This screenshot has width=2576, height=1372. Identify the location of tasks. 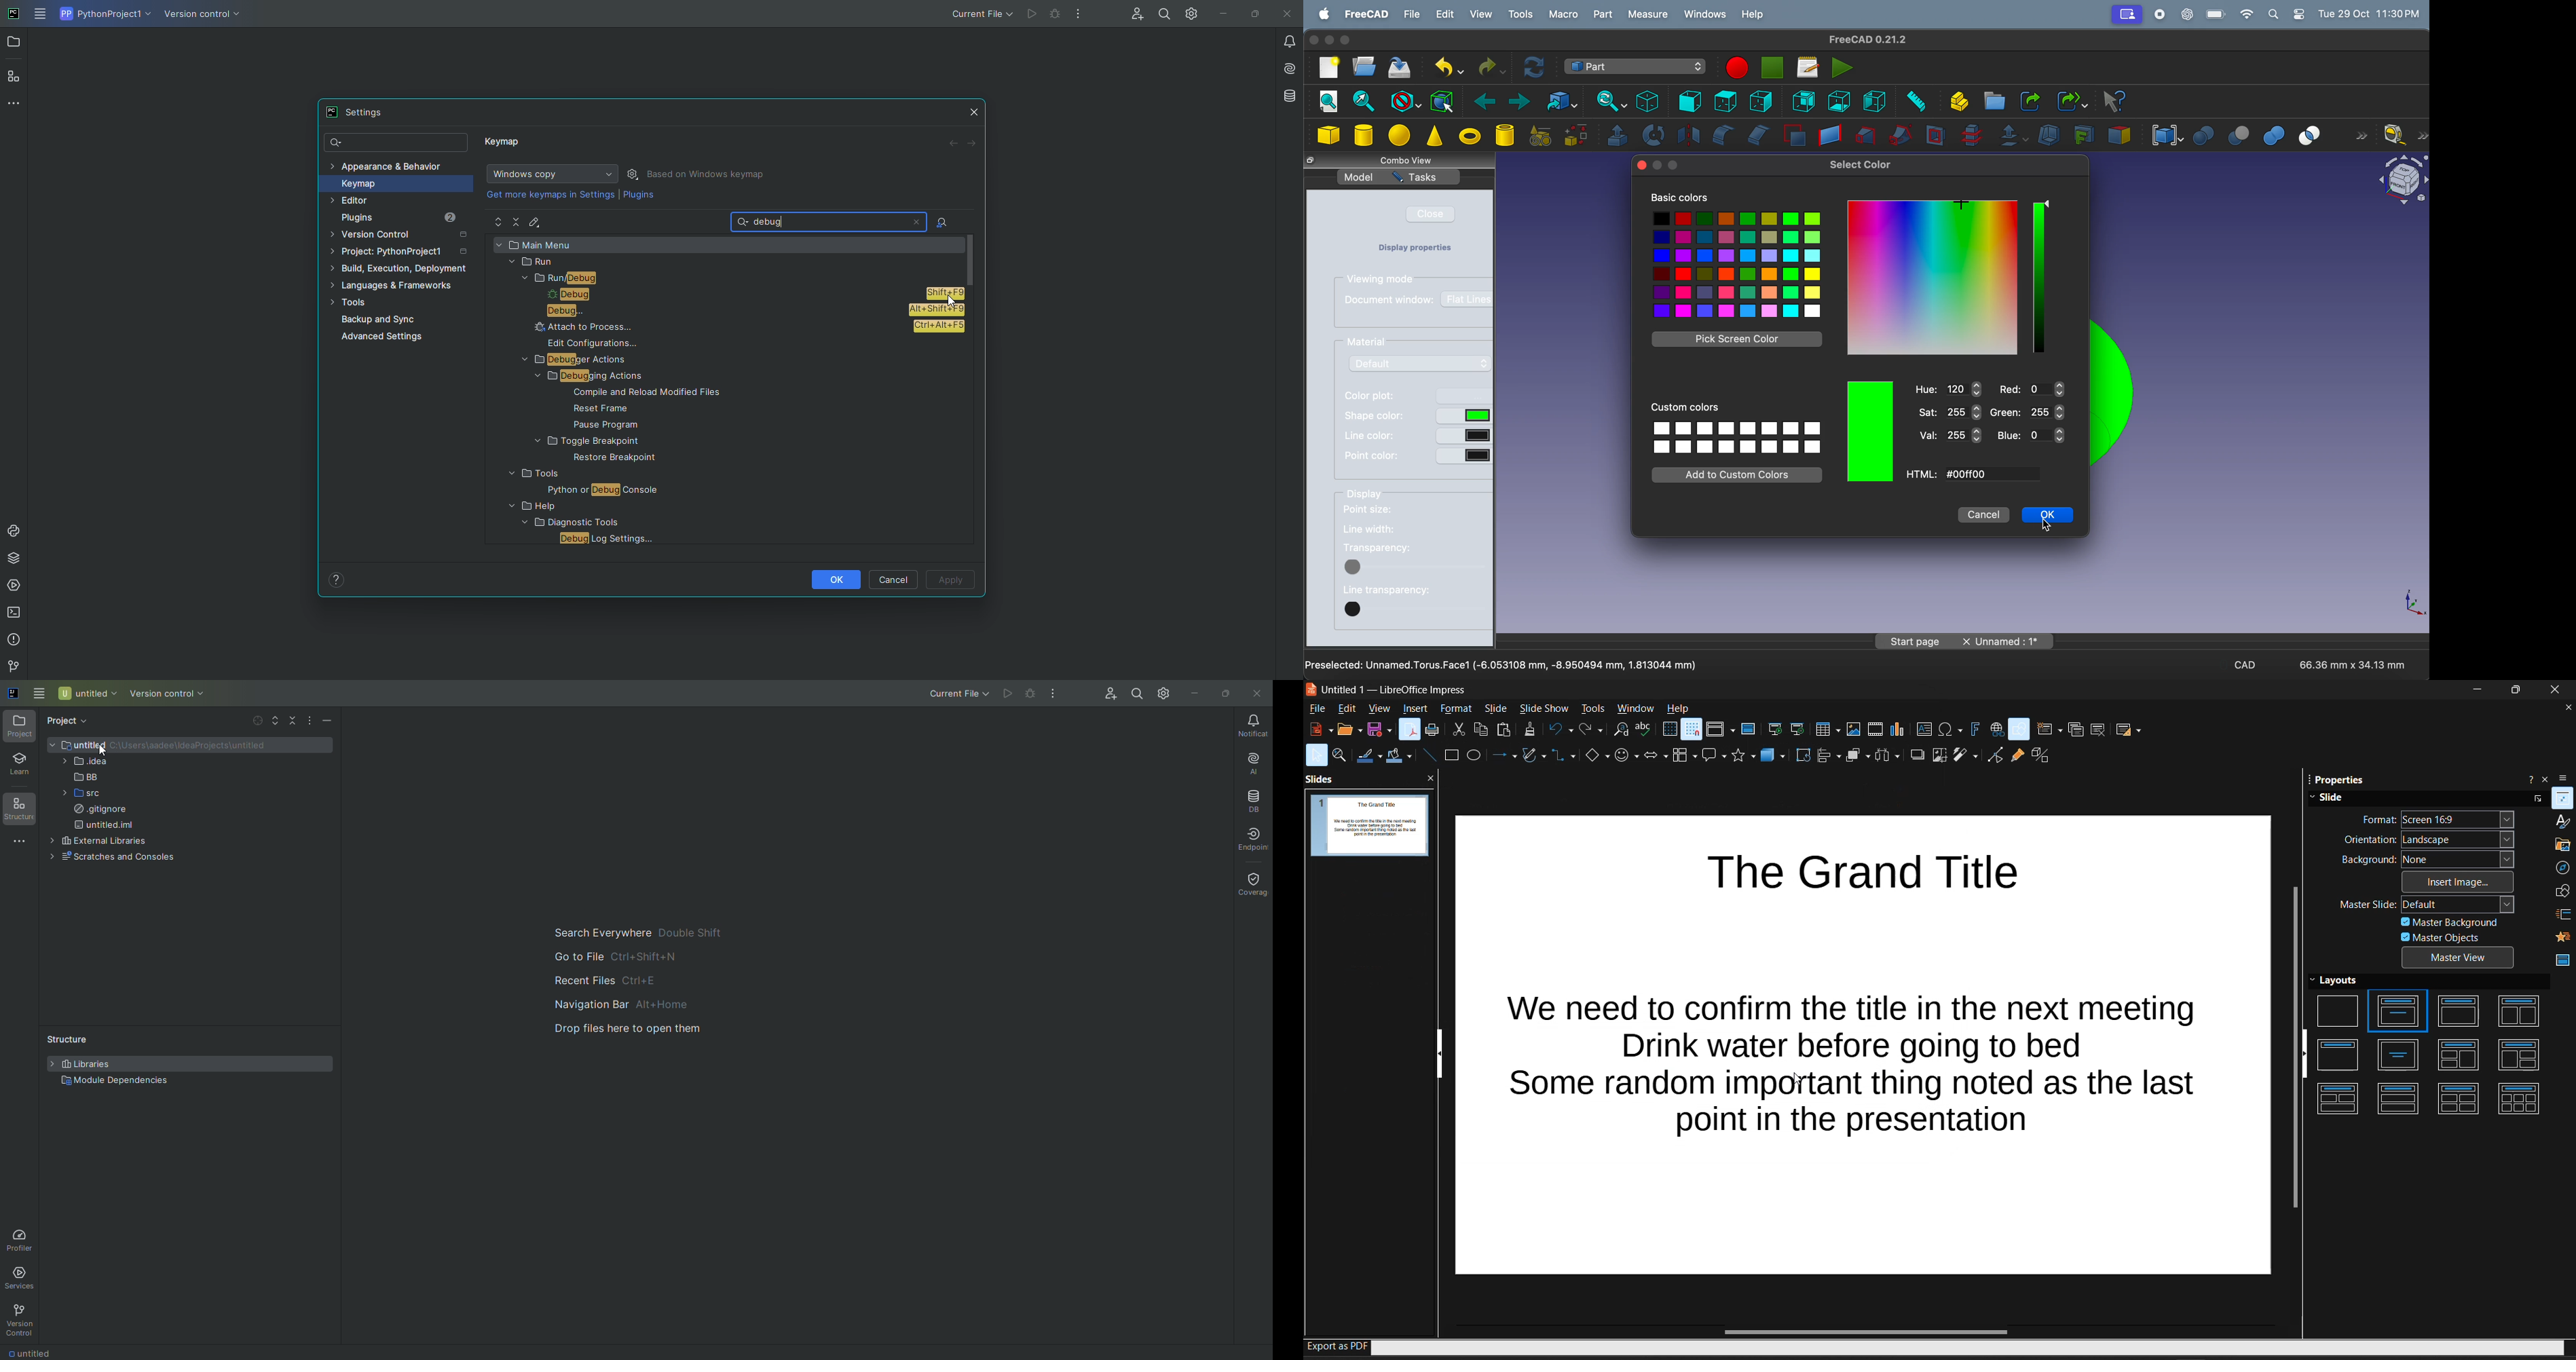
(1421, 178).